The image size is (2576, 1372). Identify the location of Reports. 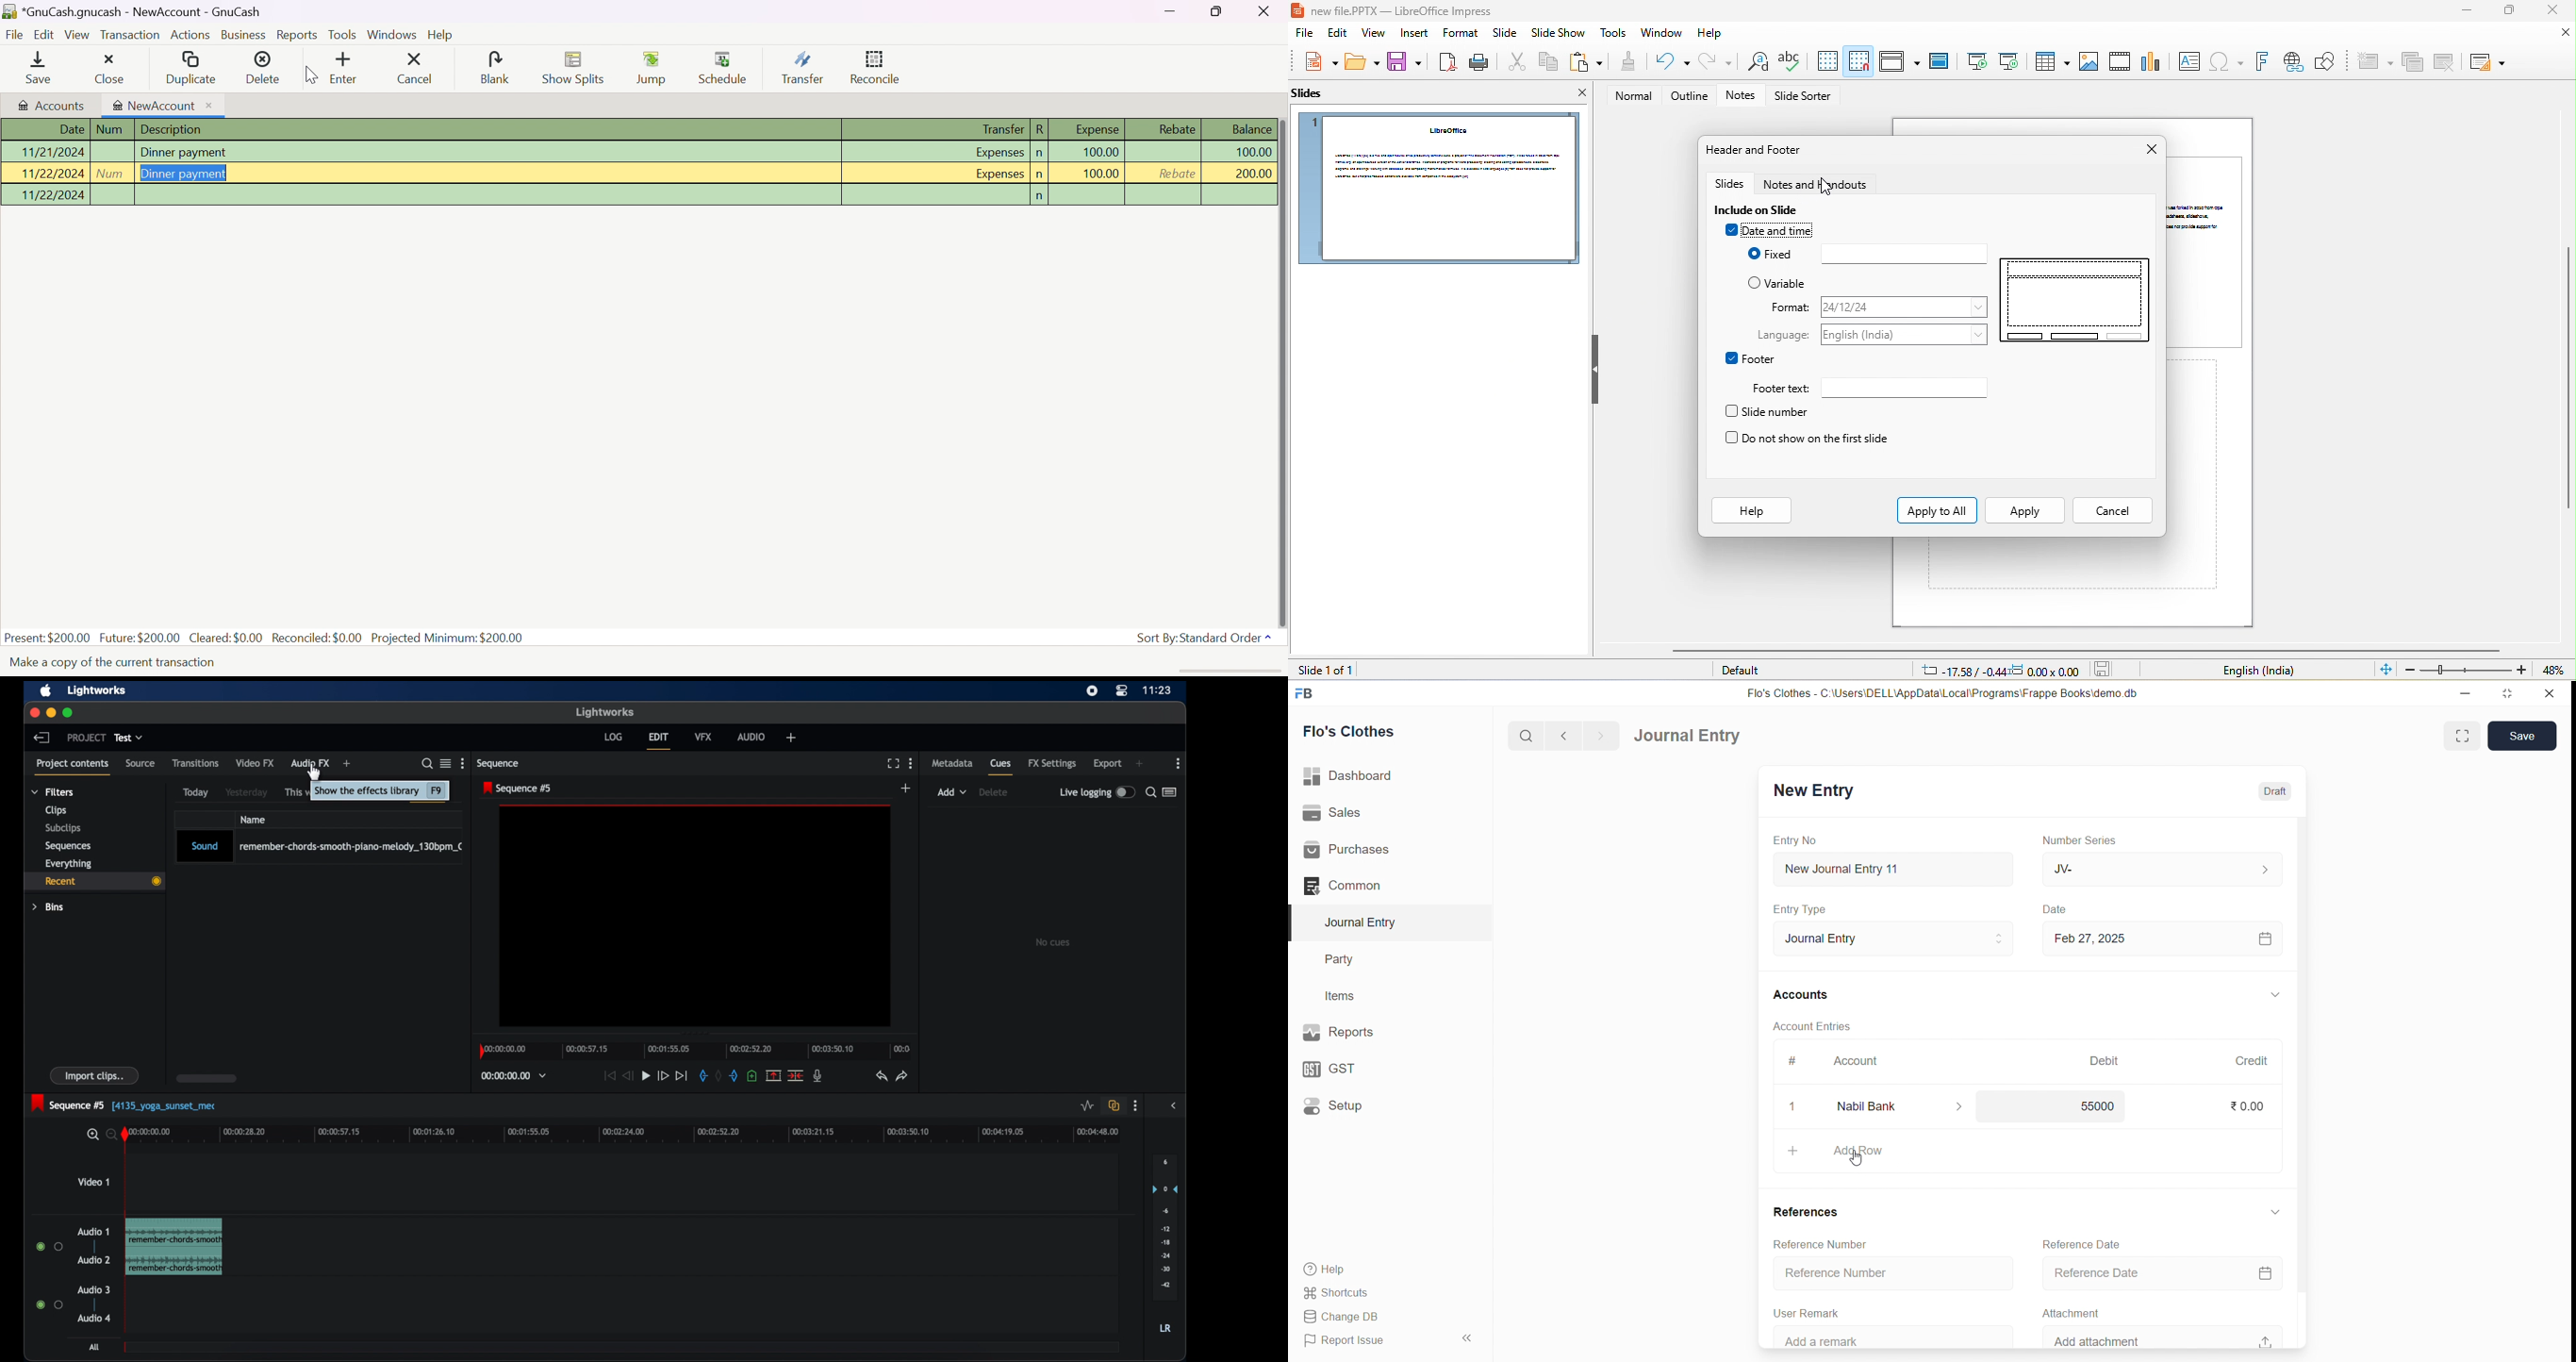
(1367, 1032).